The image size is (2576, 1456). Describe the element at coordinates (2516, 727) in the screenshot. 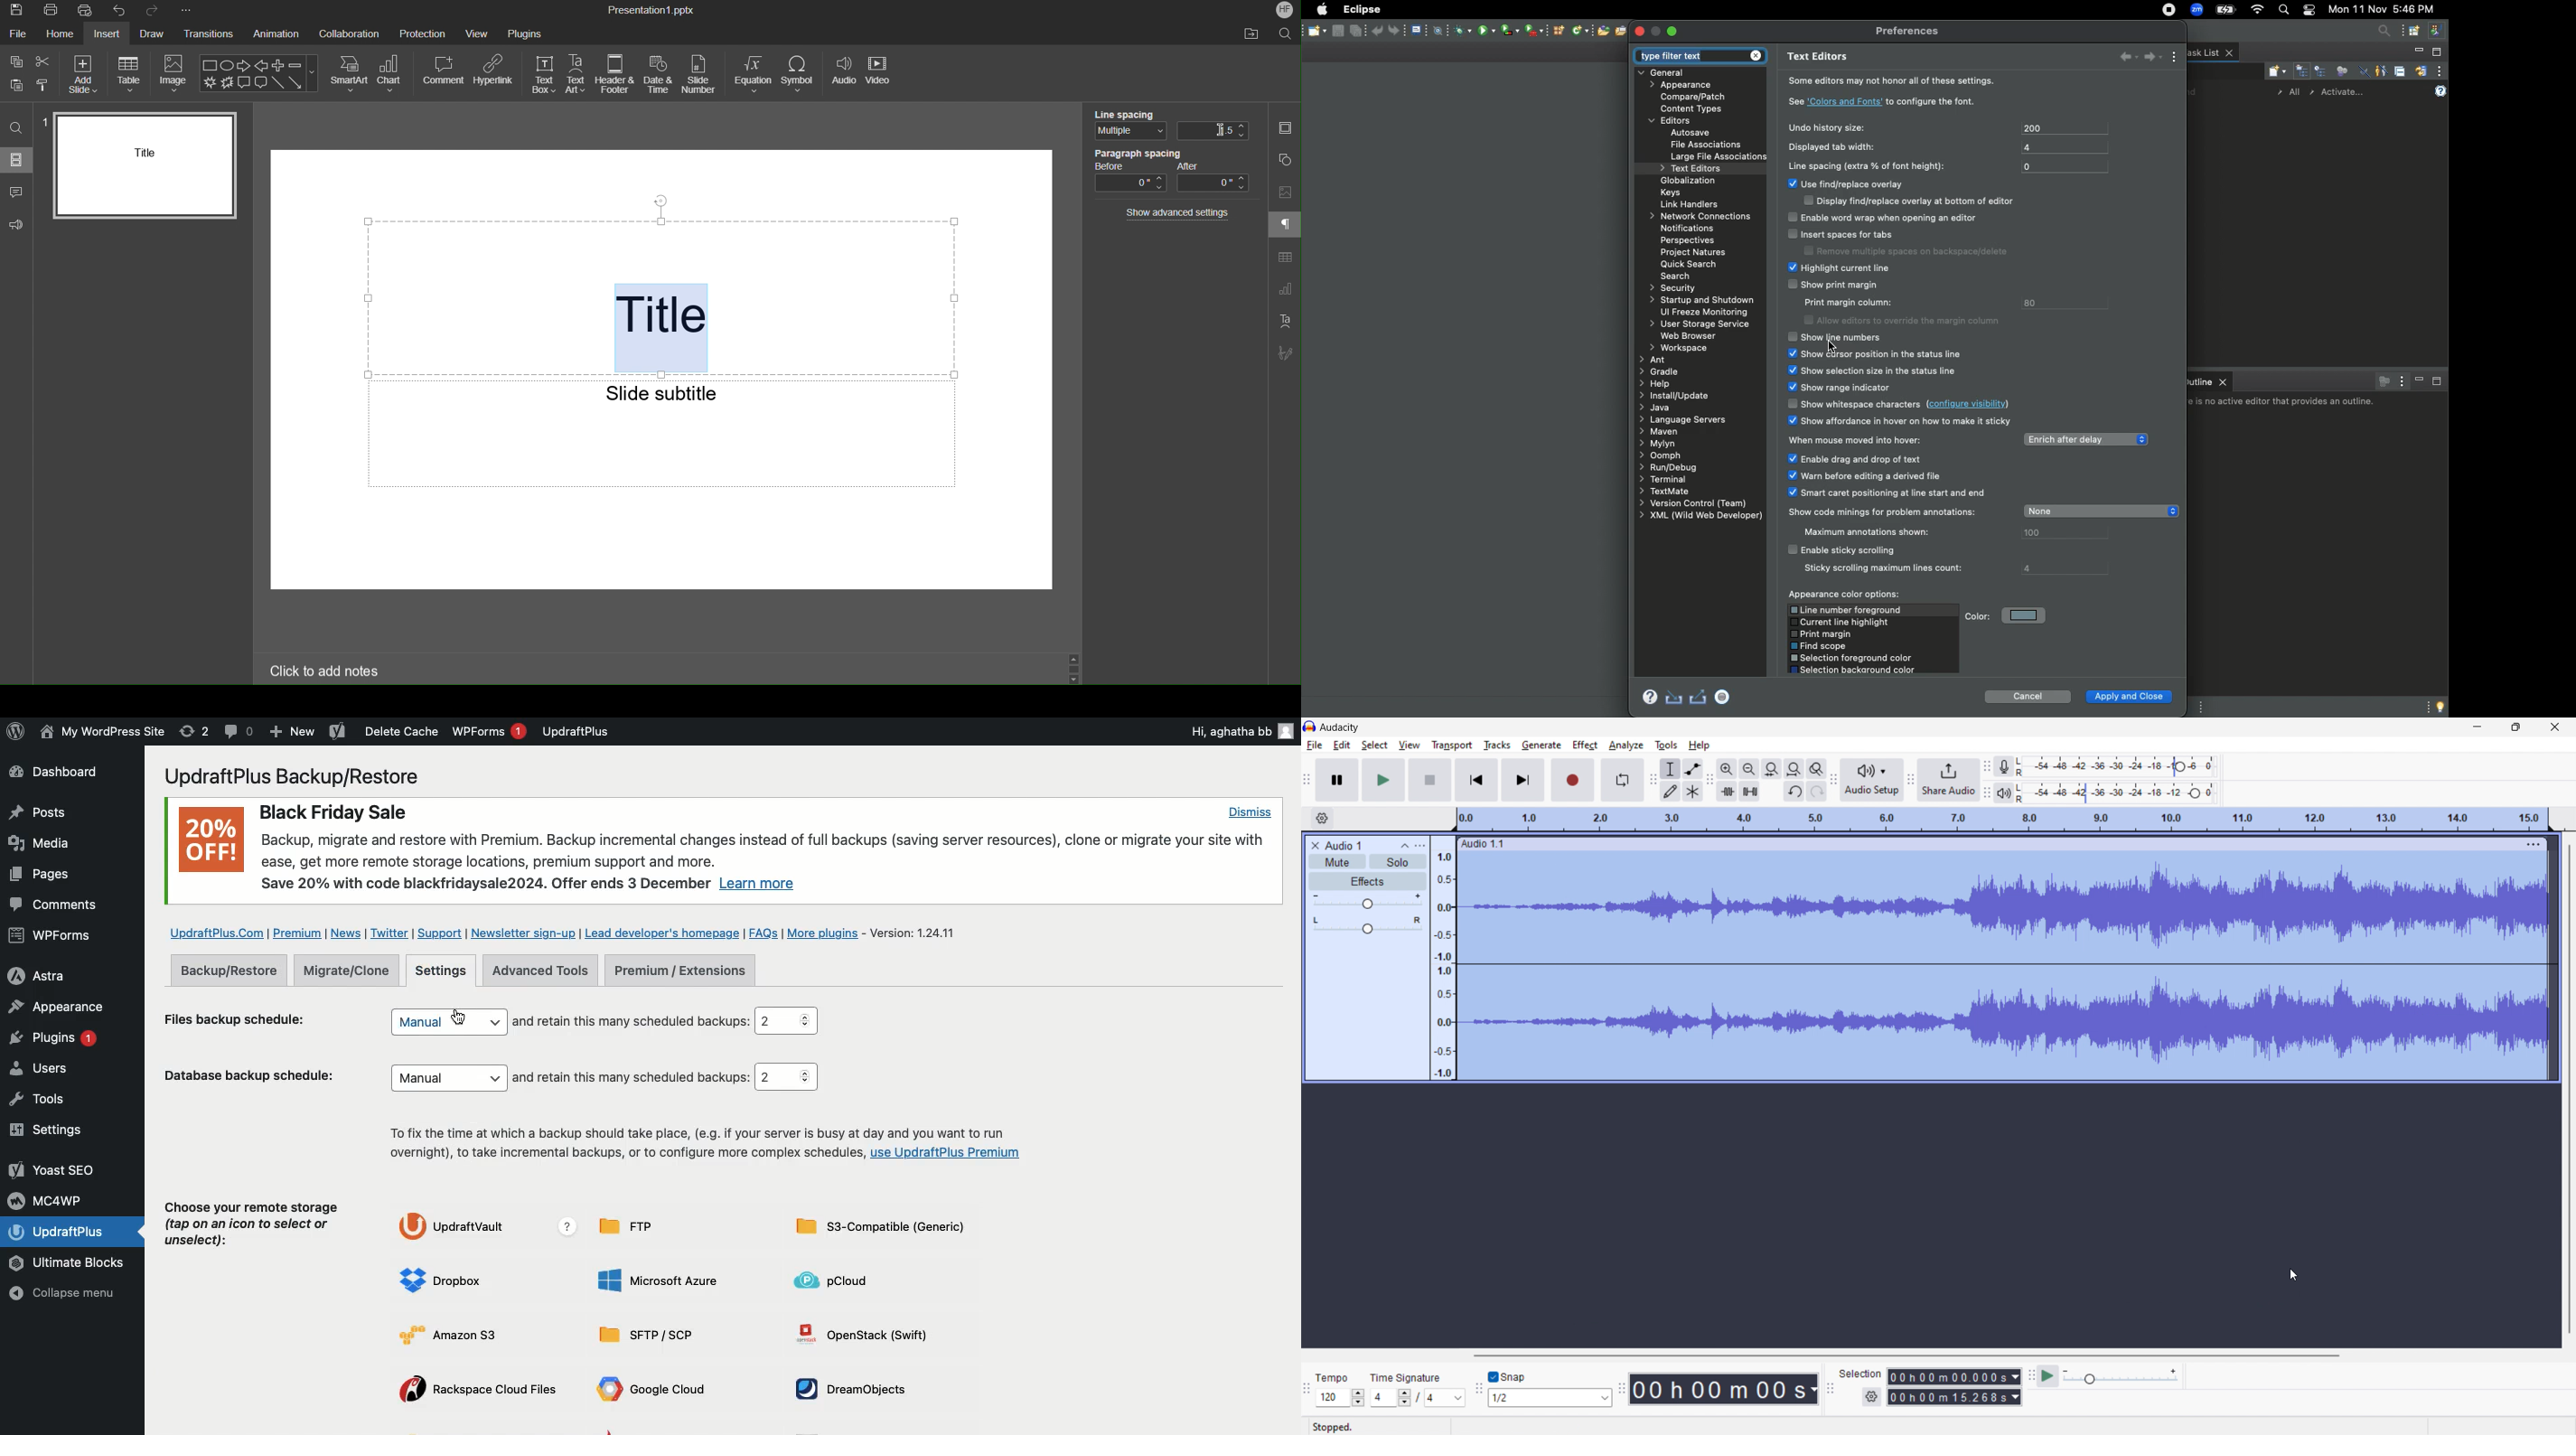

I see `maximize` at that location.